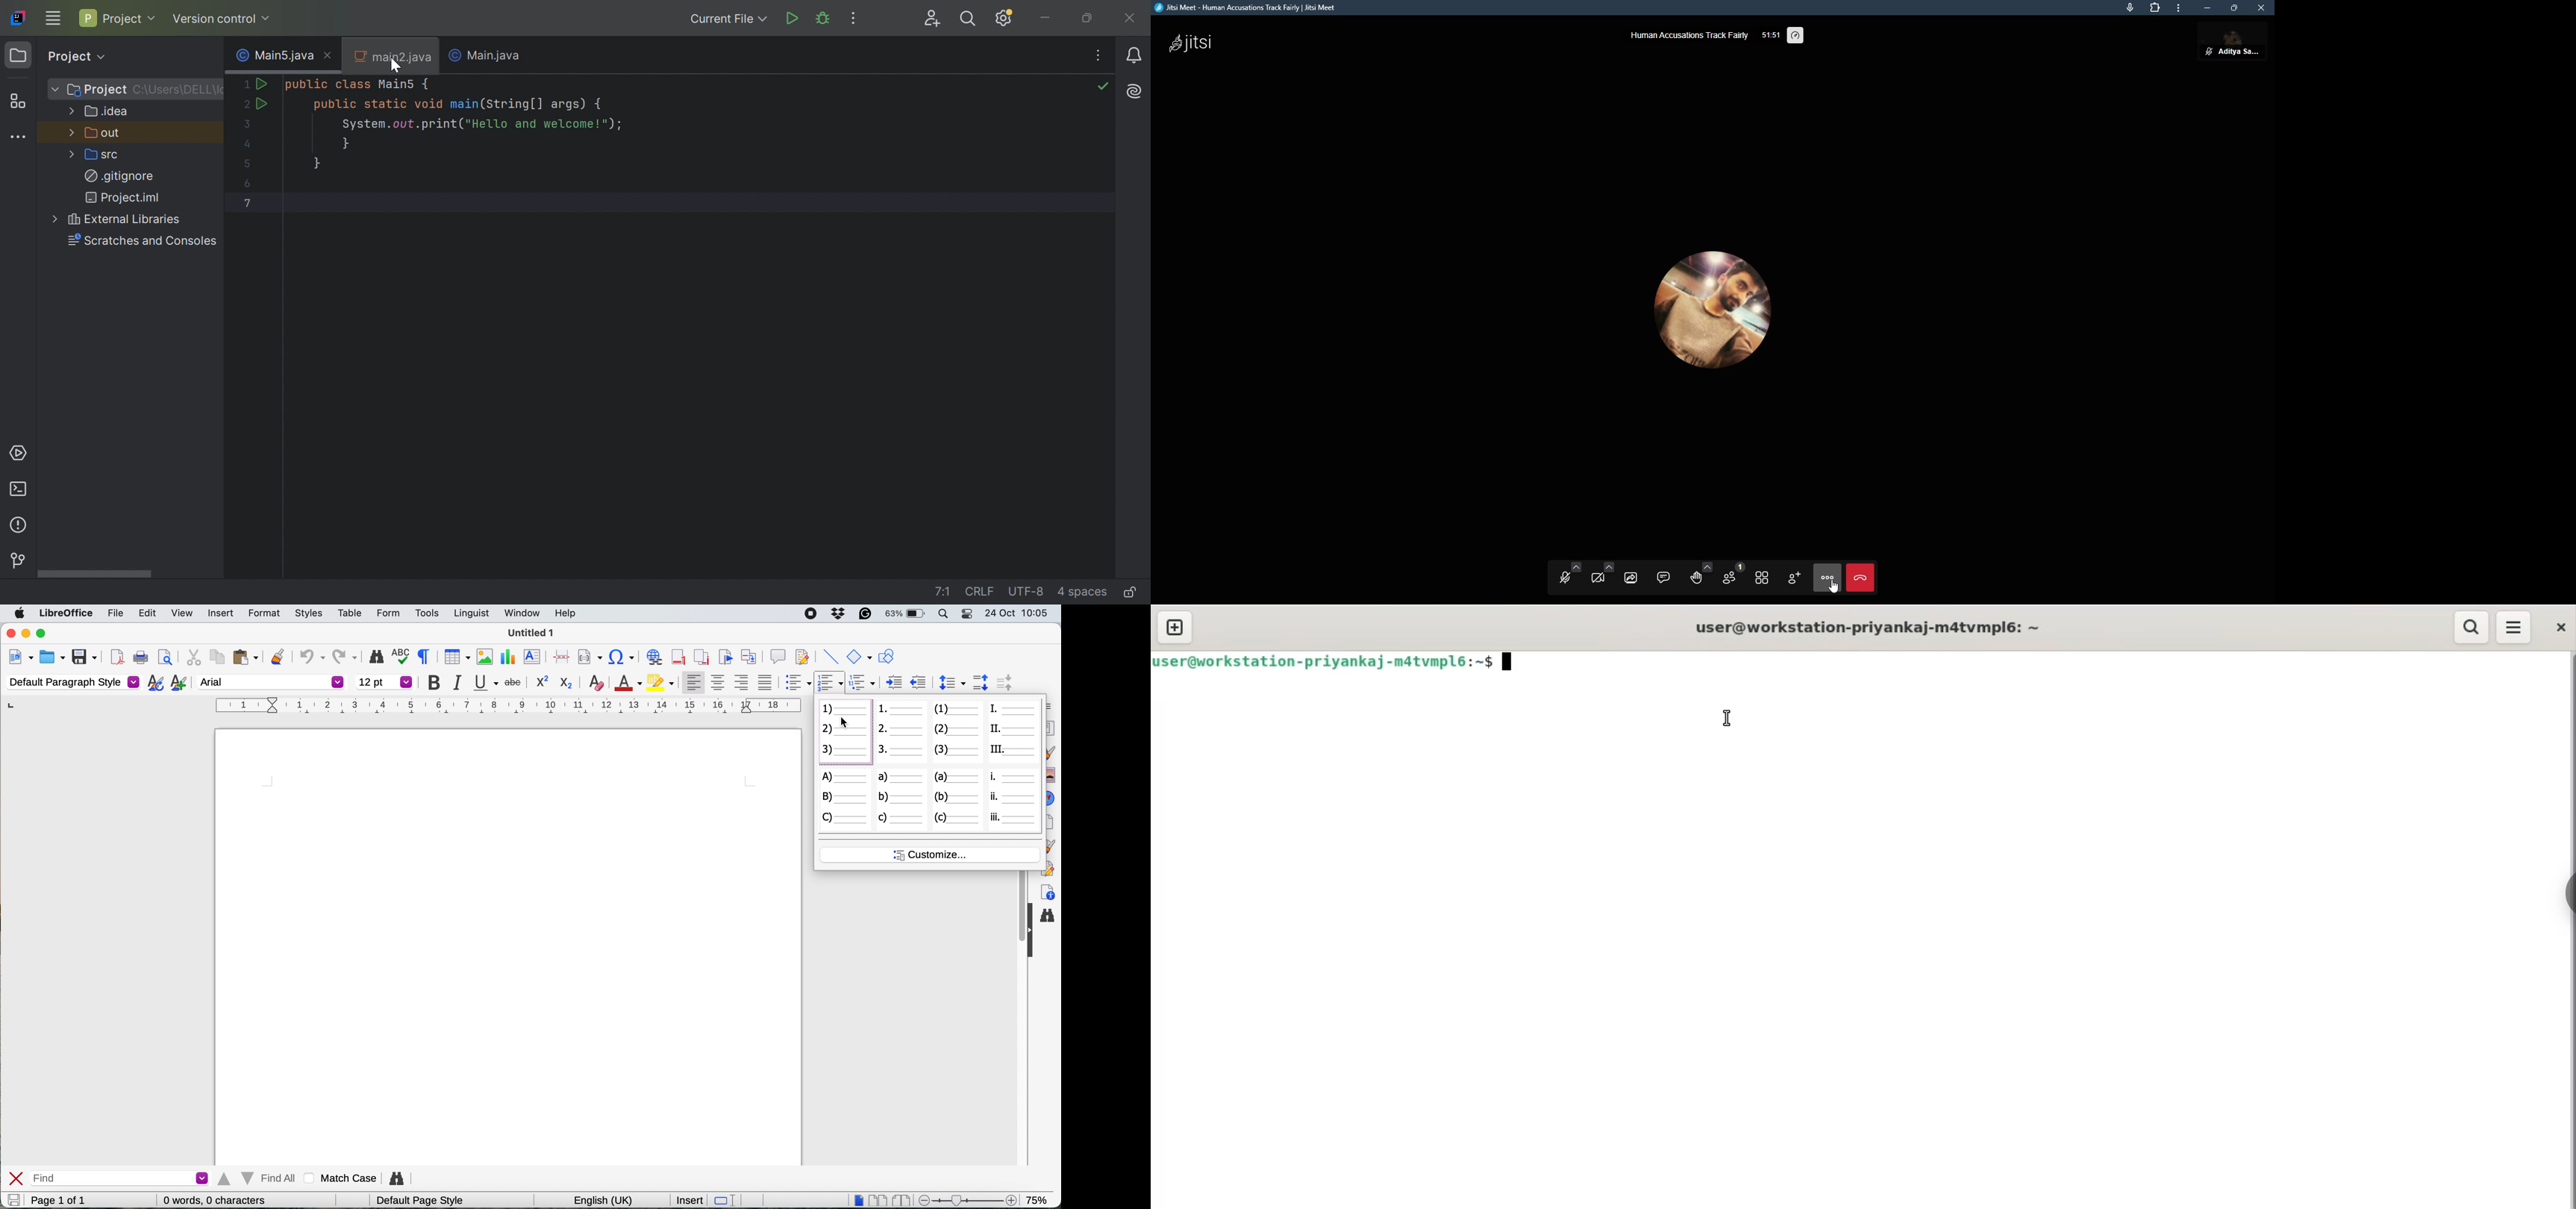 The height and width of the screenshot is (1232, 2576). I want to click on cursor, so click(1731, 717).